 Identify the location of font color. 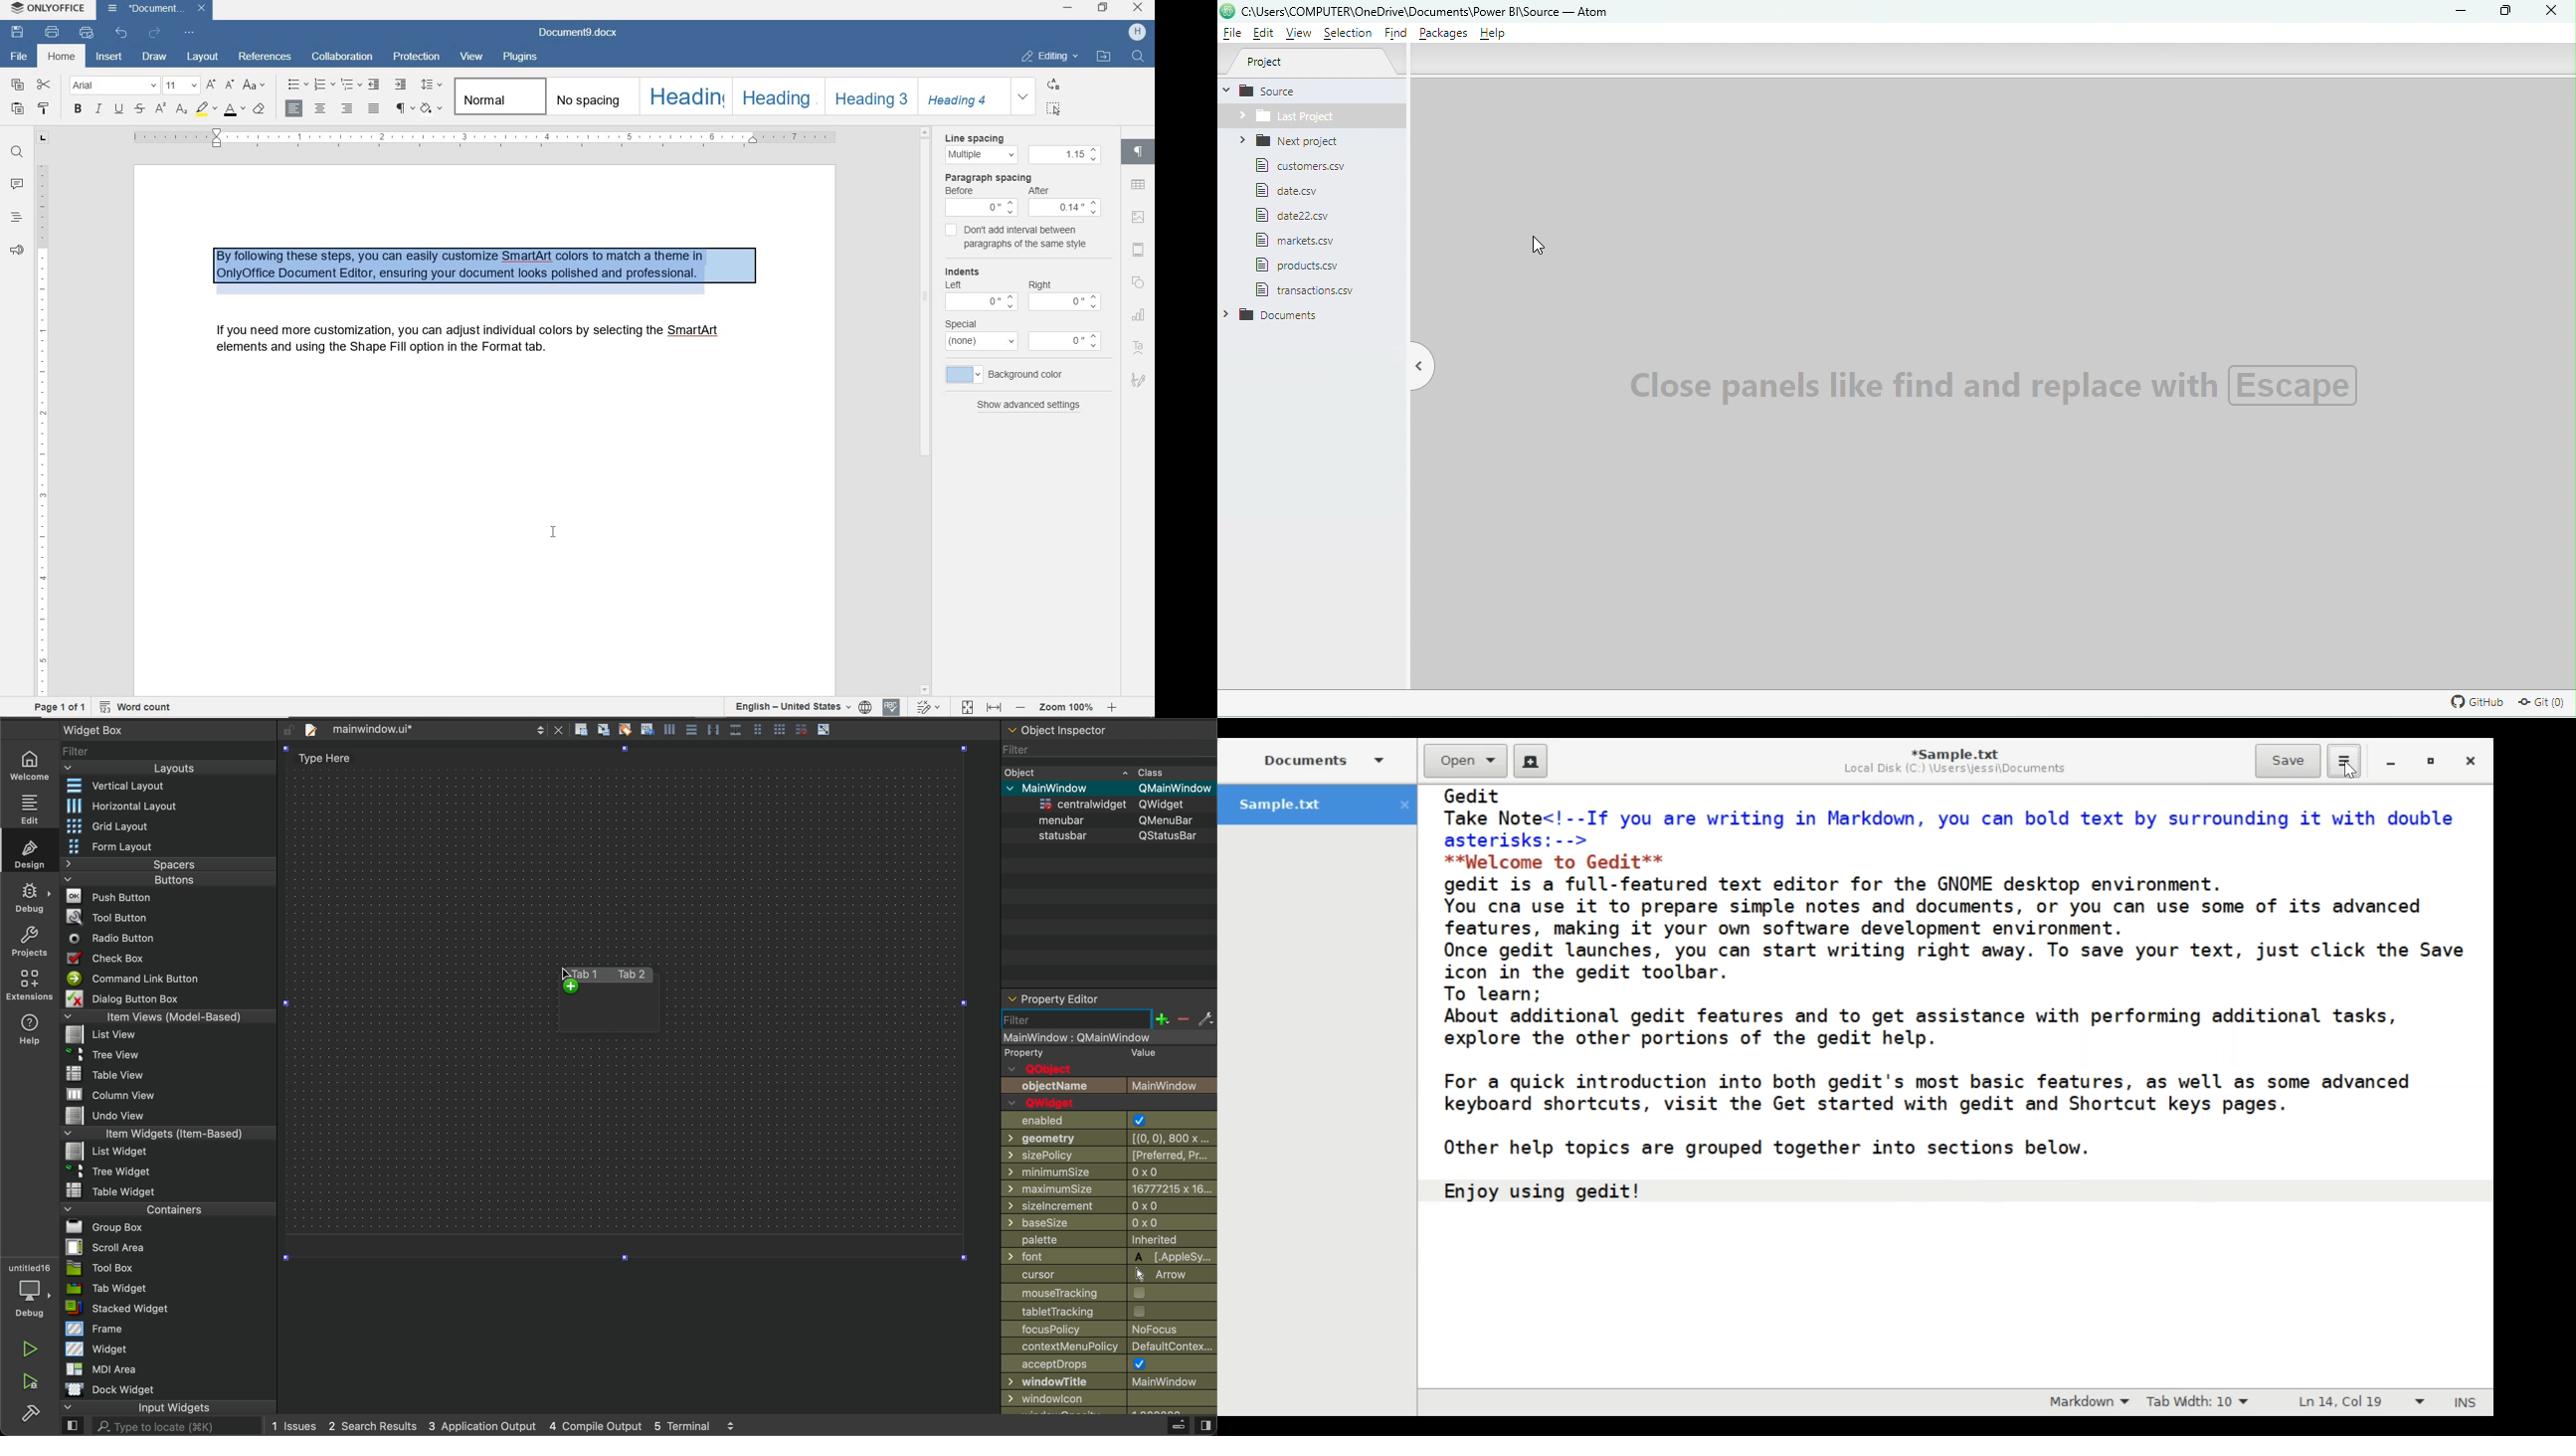
(235, 112).